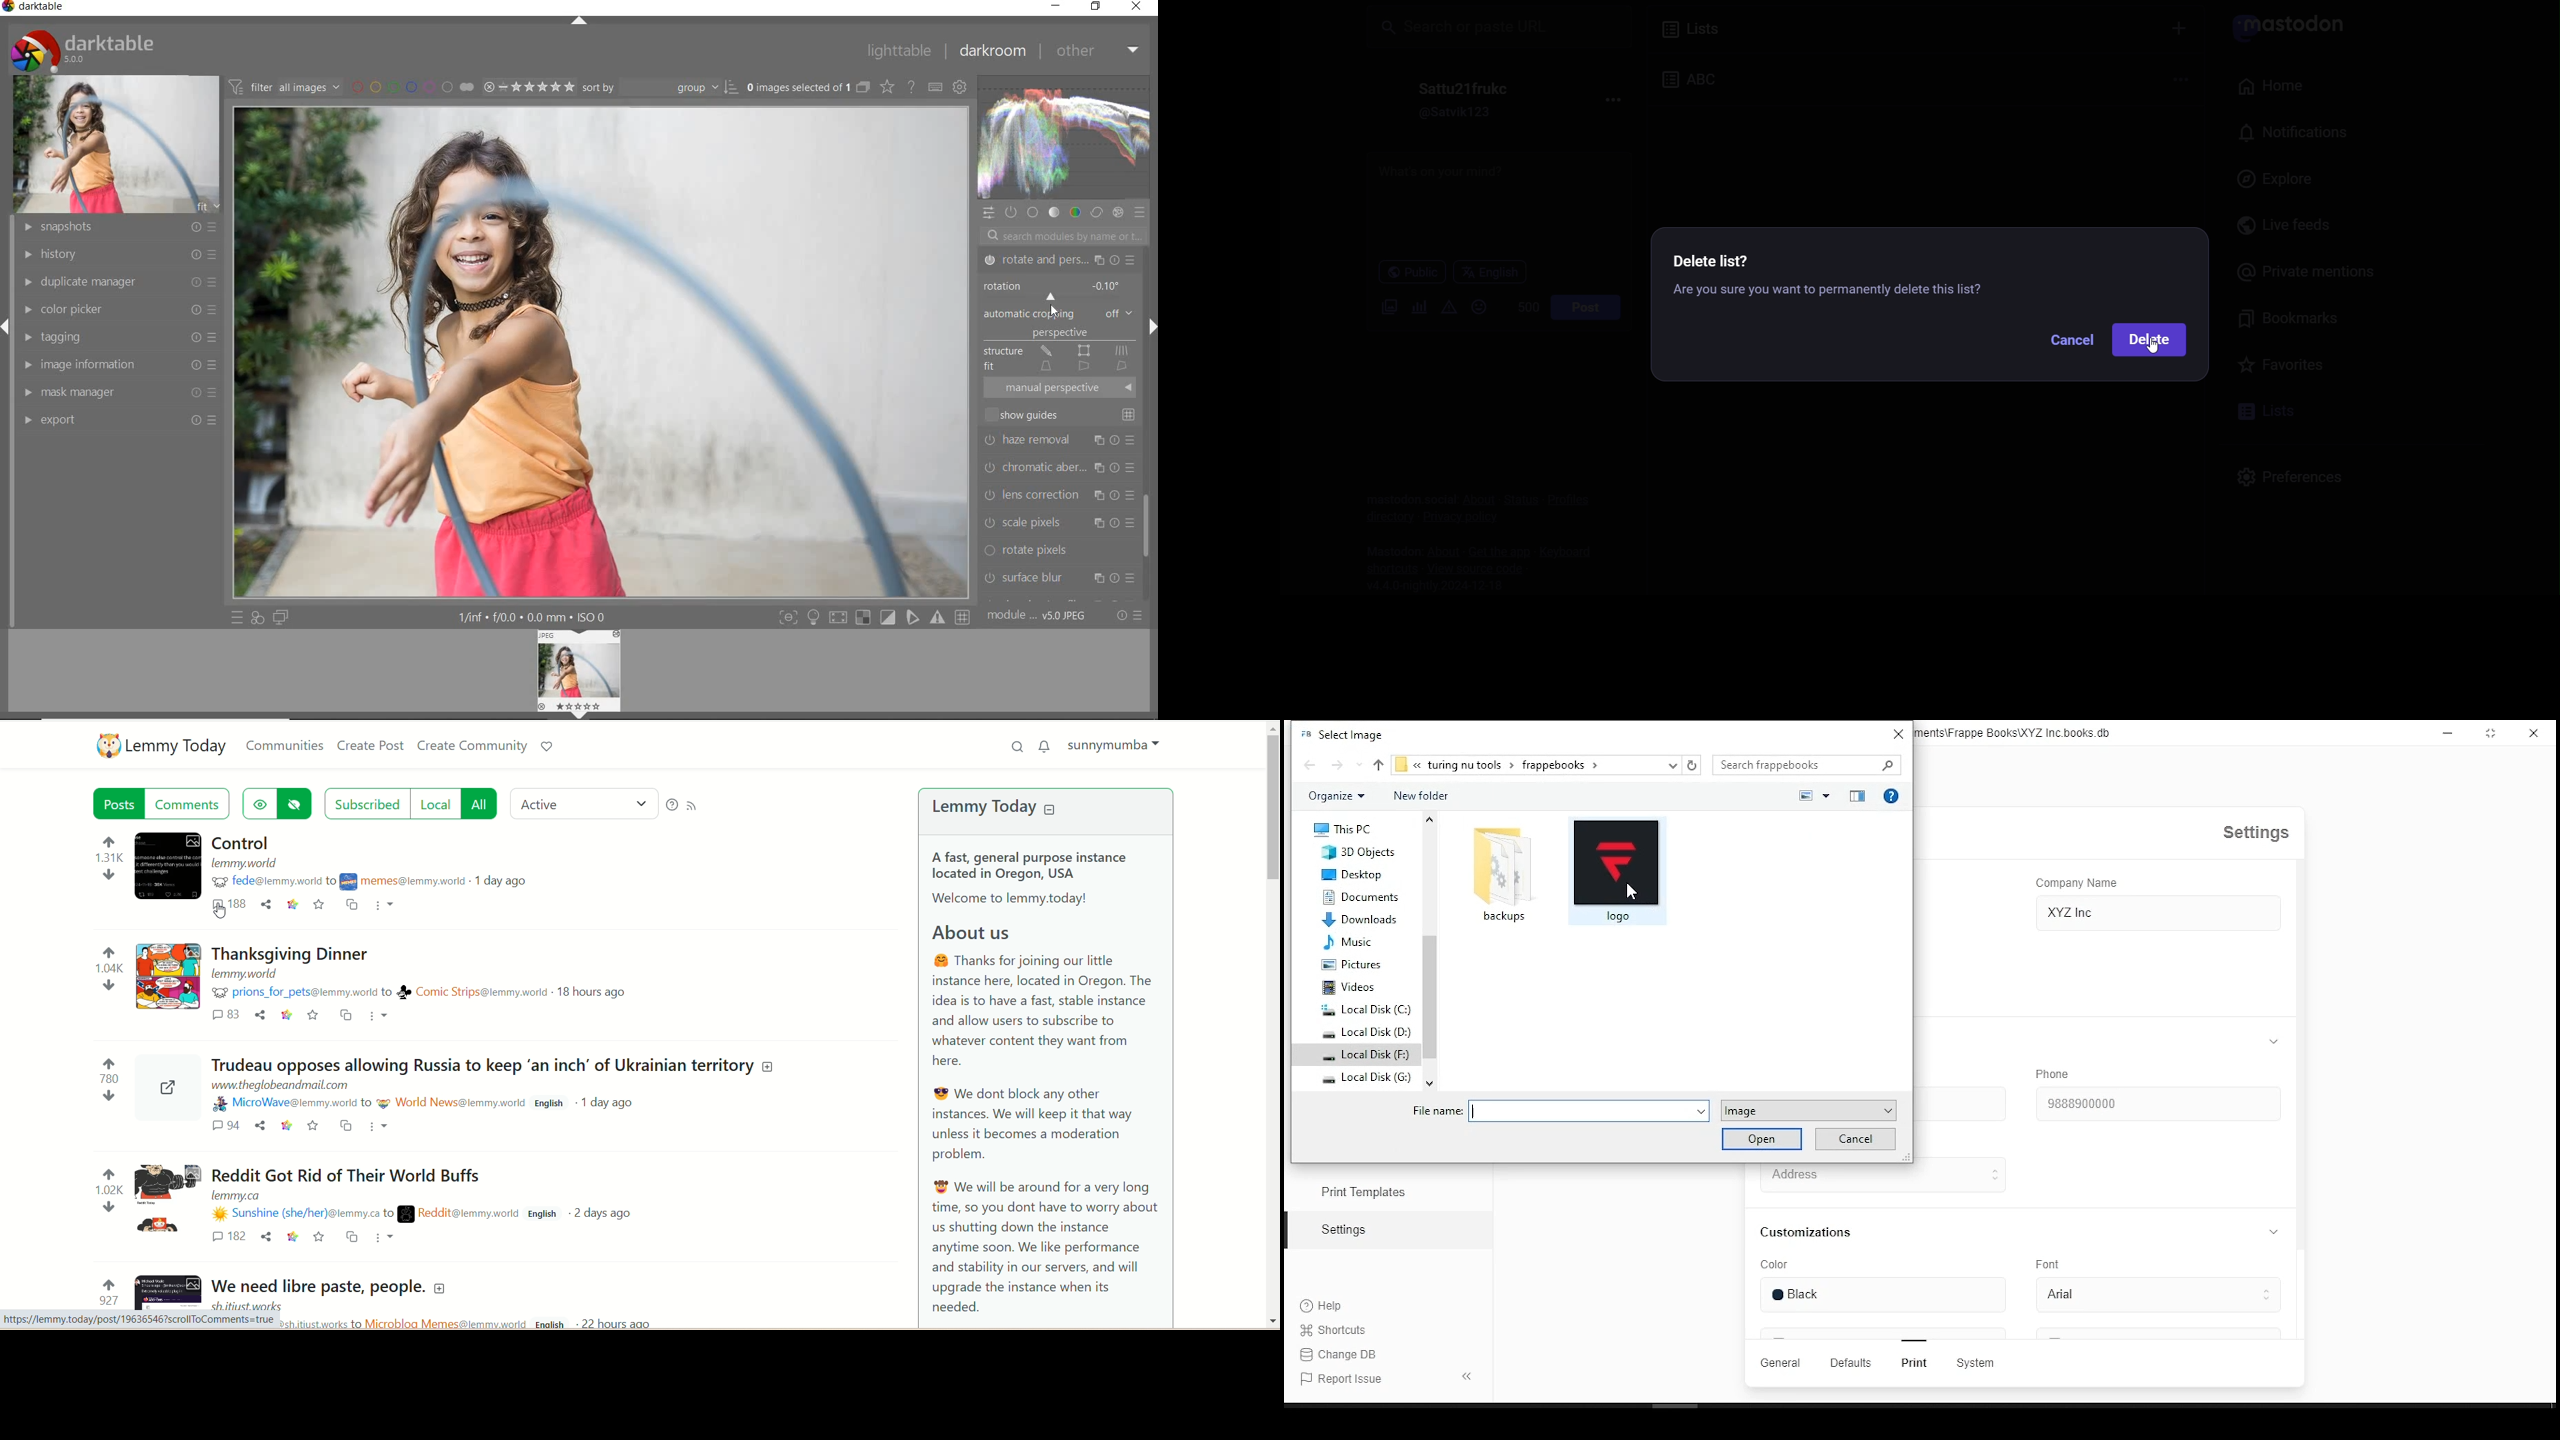 This screenshot has height=1456, width=2576. Describe the element at coordinates (1914, 1364) in the screenshot. I see `Print` at that location.